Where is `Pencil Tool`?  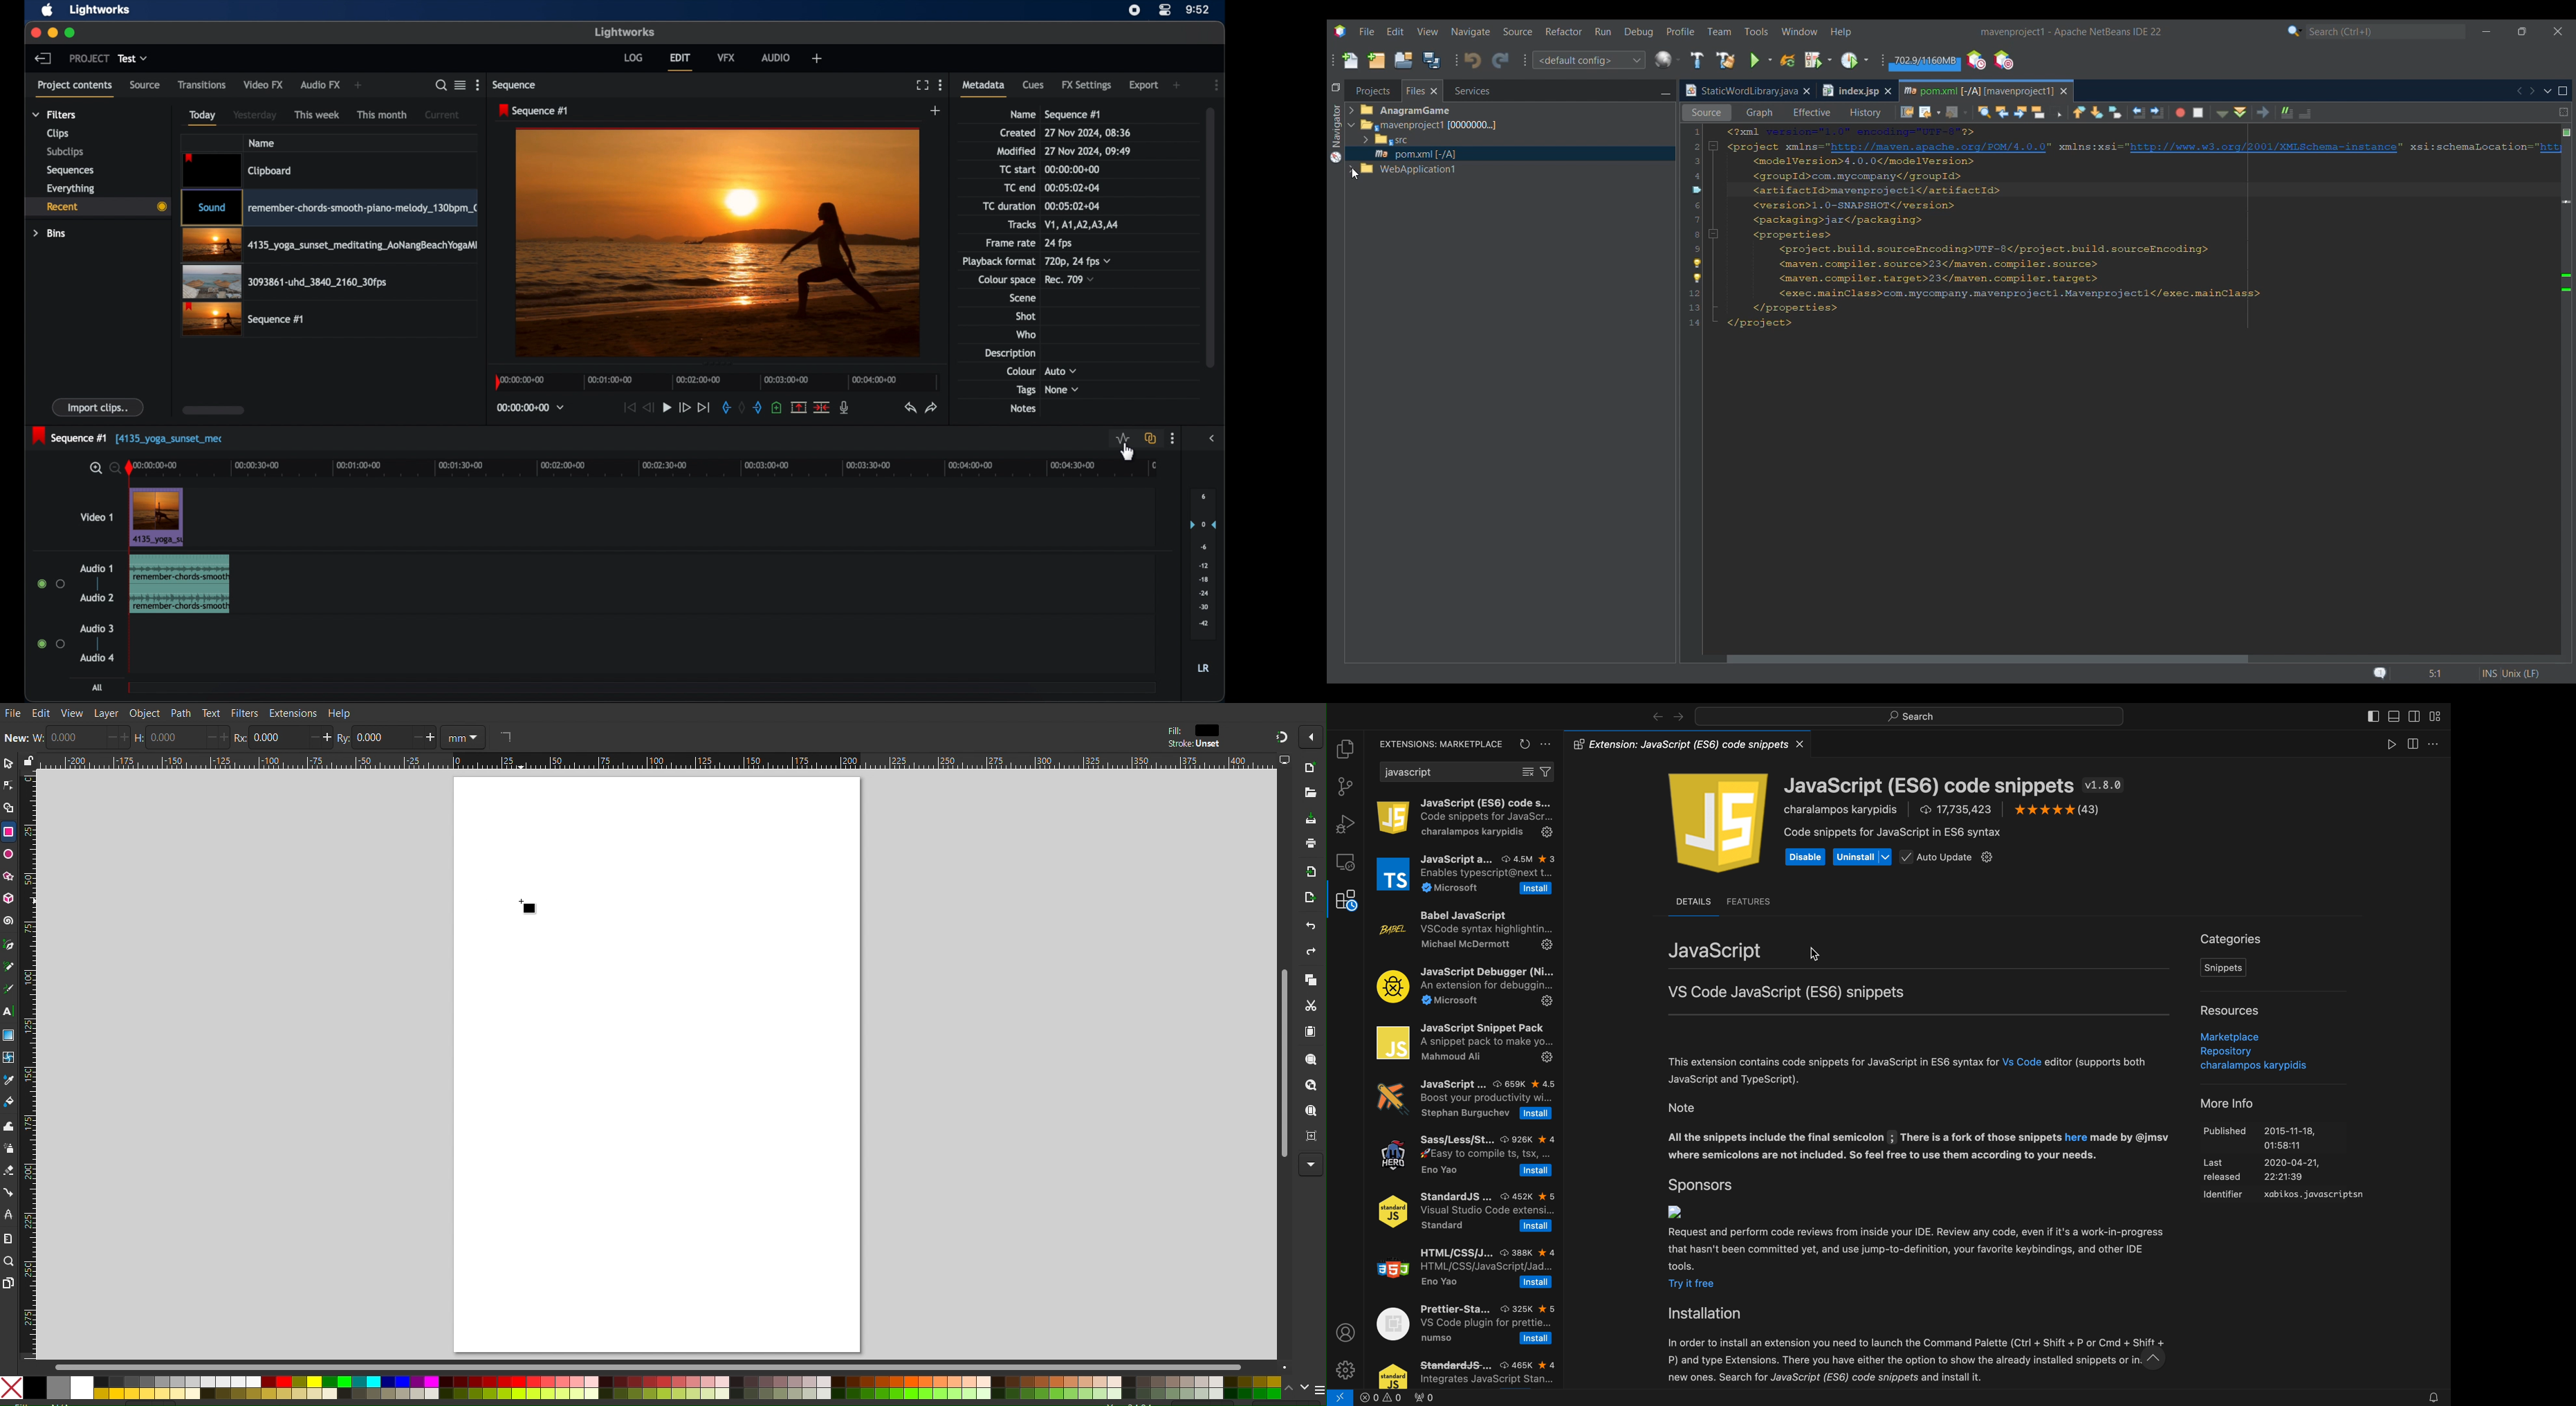
Pencil Tool is located at coordinates (8, 967).